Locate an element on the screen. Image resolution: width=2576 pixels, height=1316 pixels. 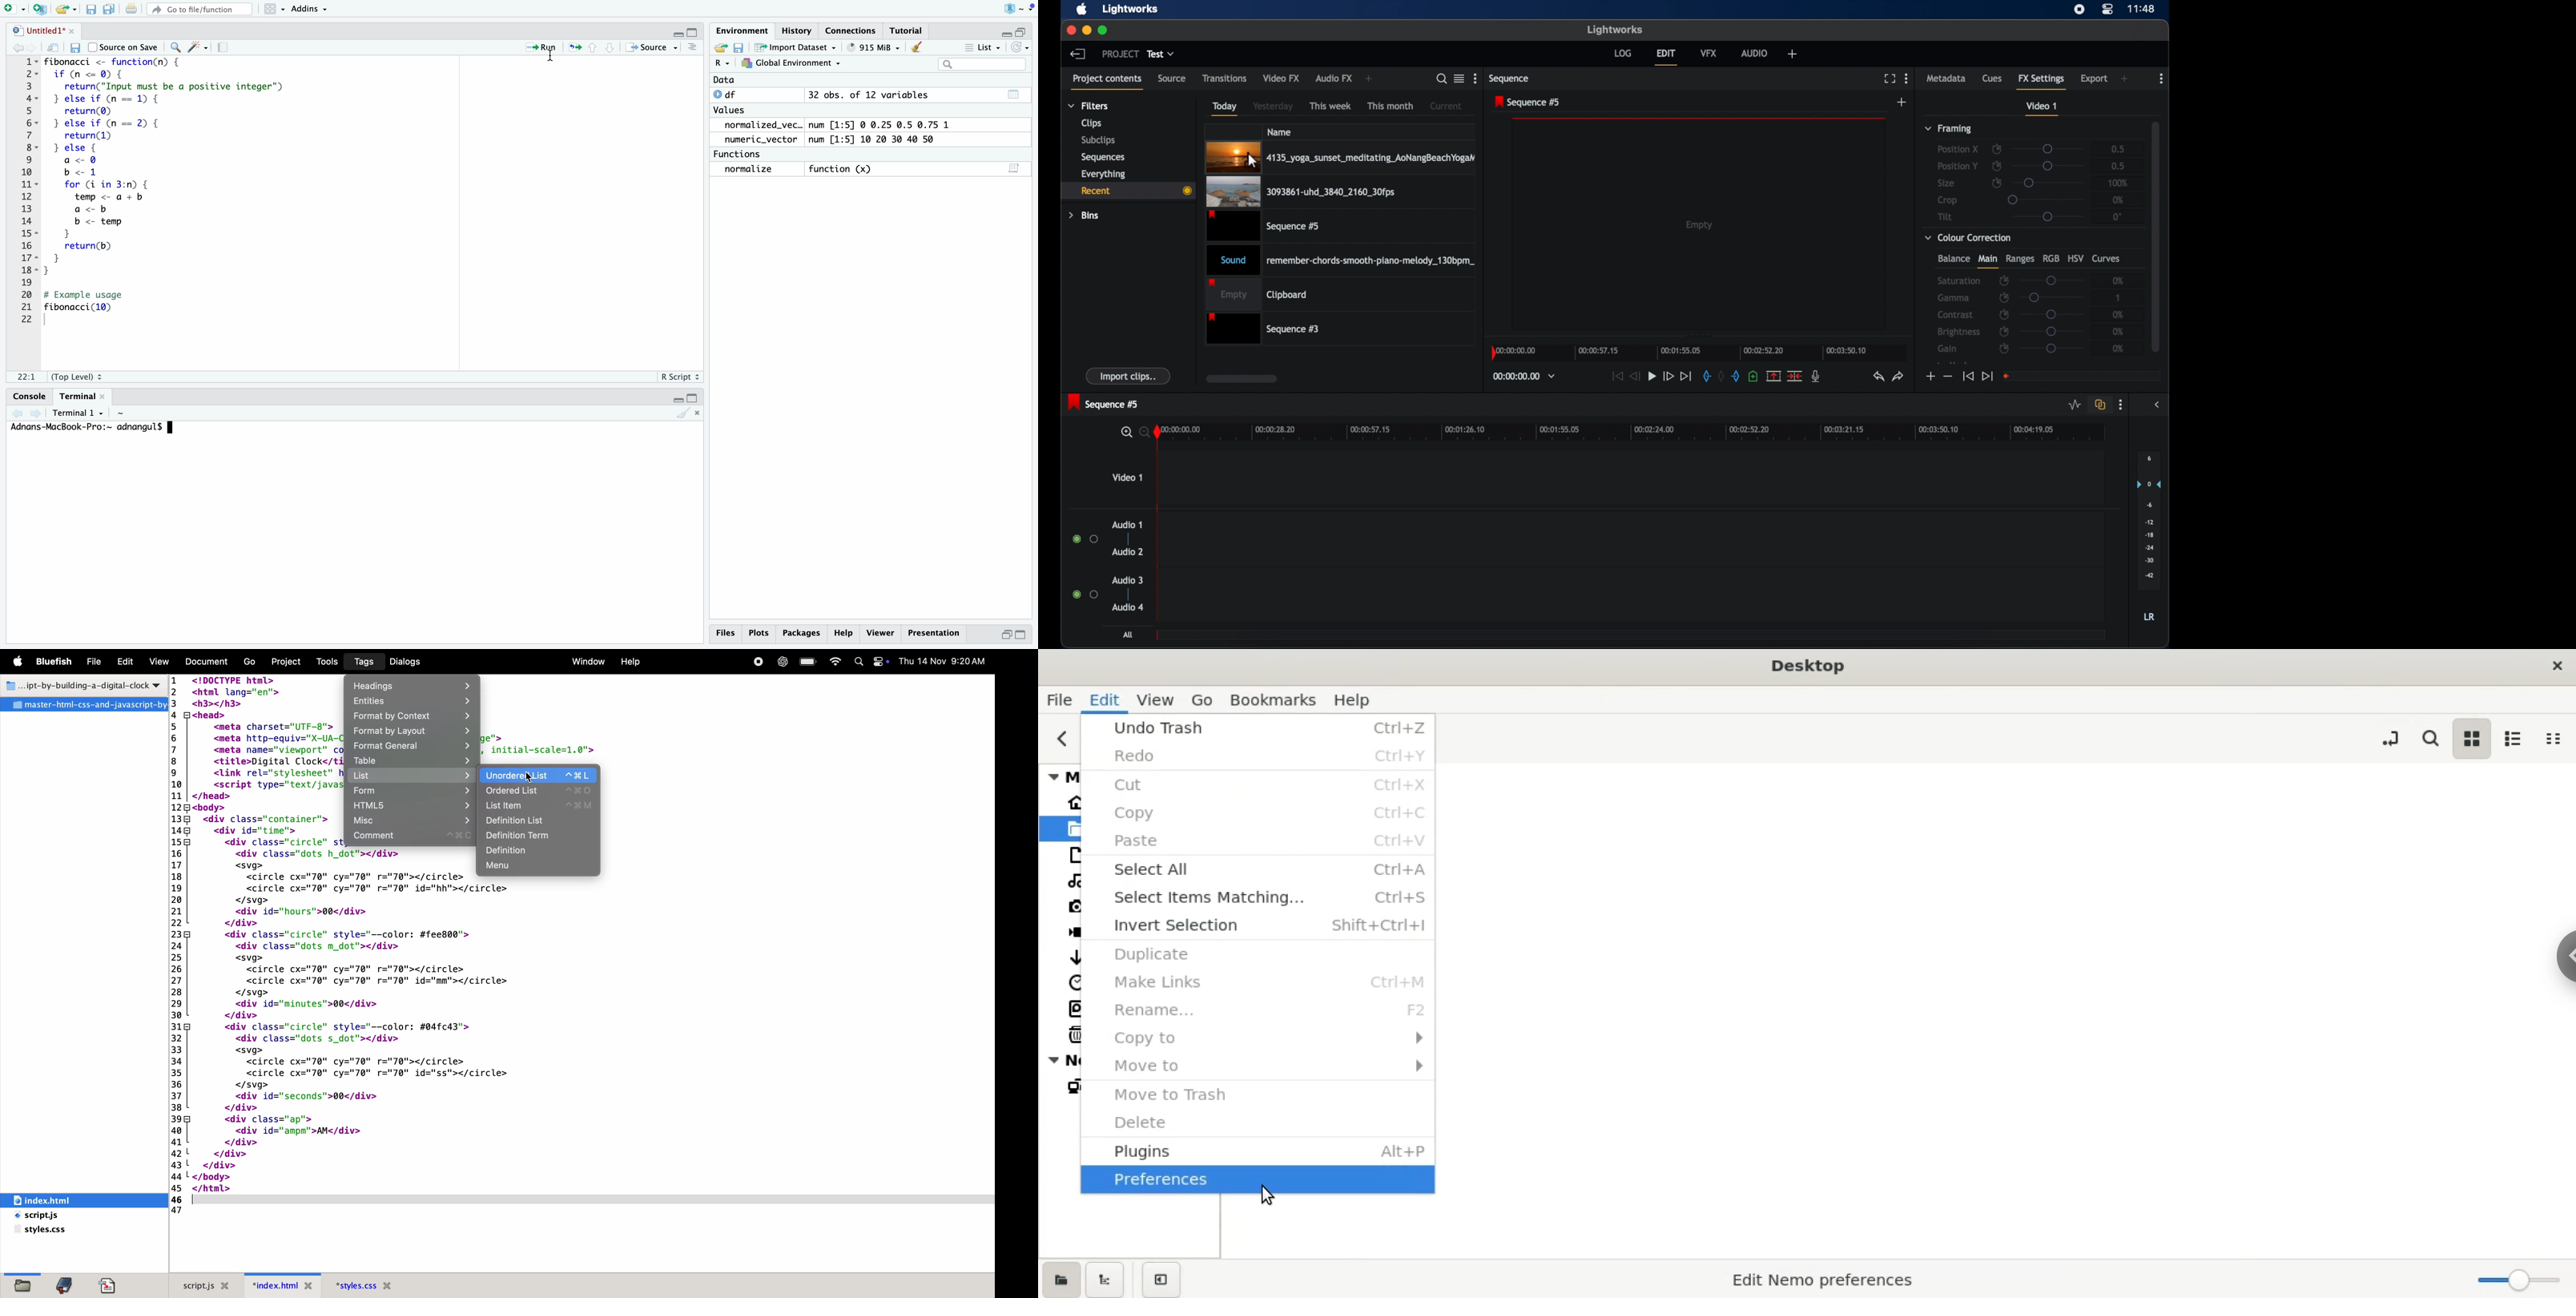
color correction is located at coordinates (1969, 237).